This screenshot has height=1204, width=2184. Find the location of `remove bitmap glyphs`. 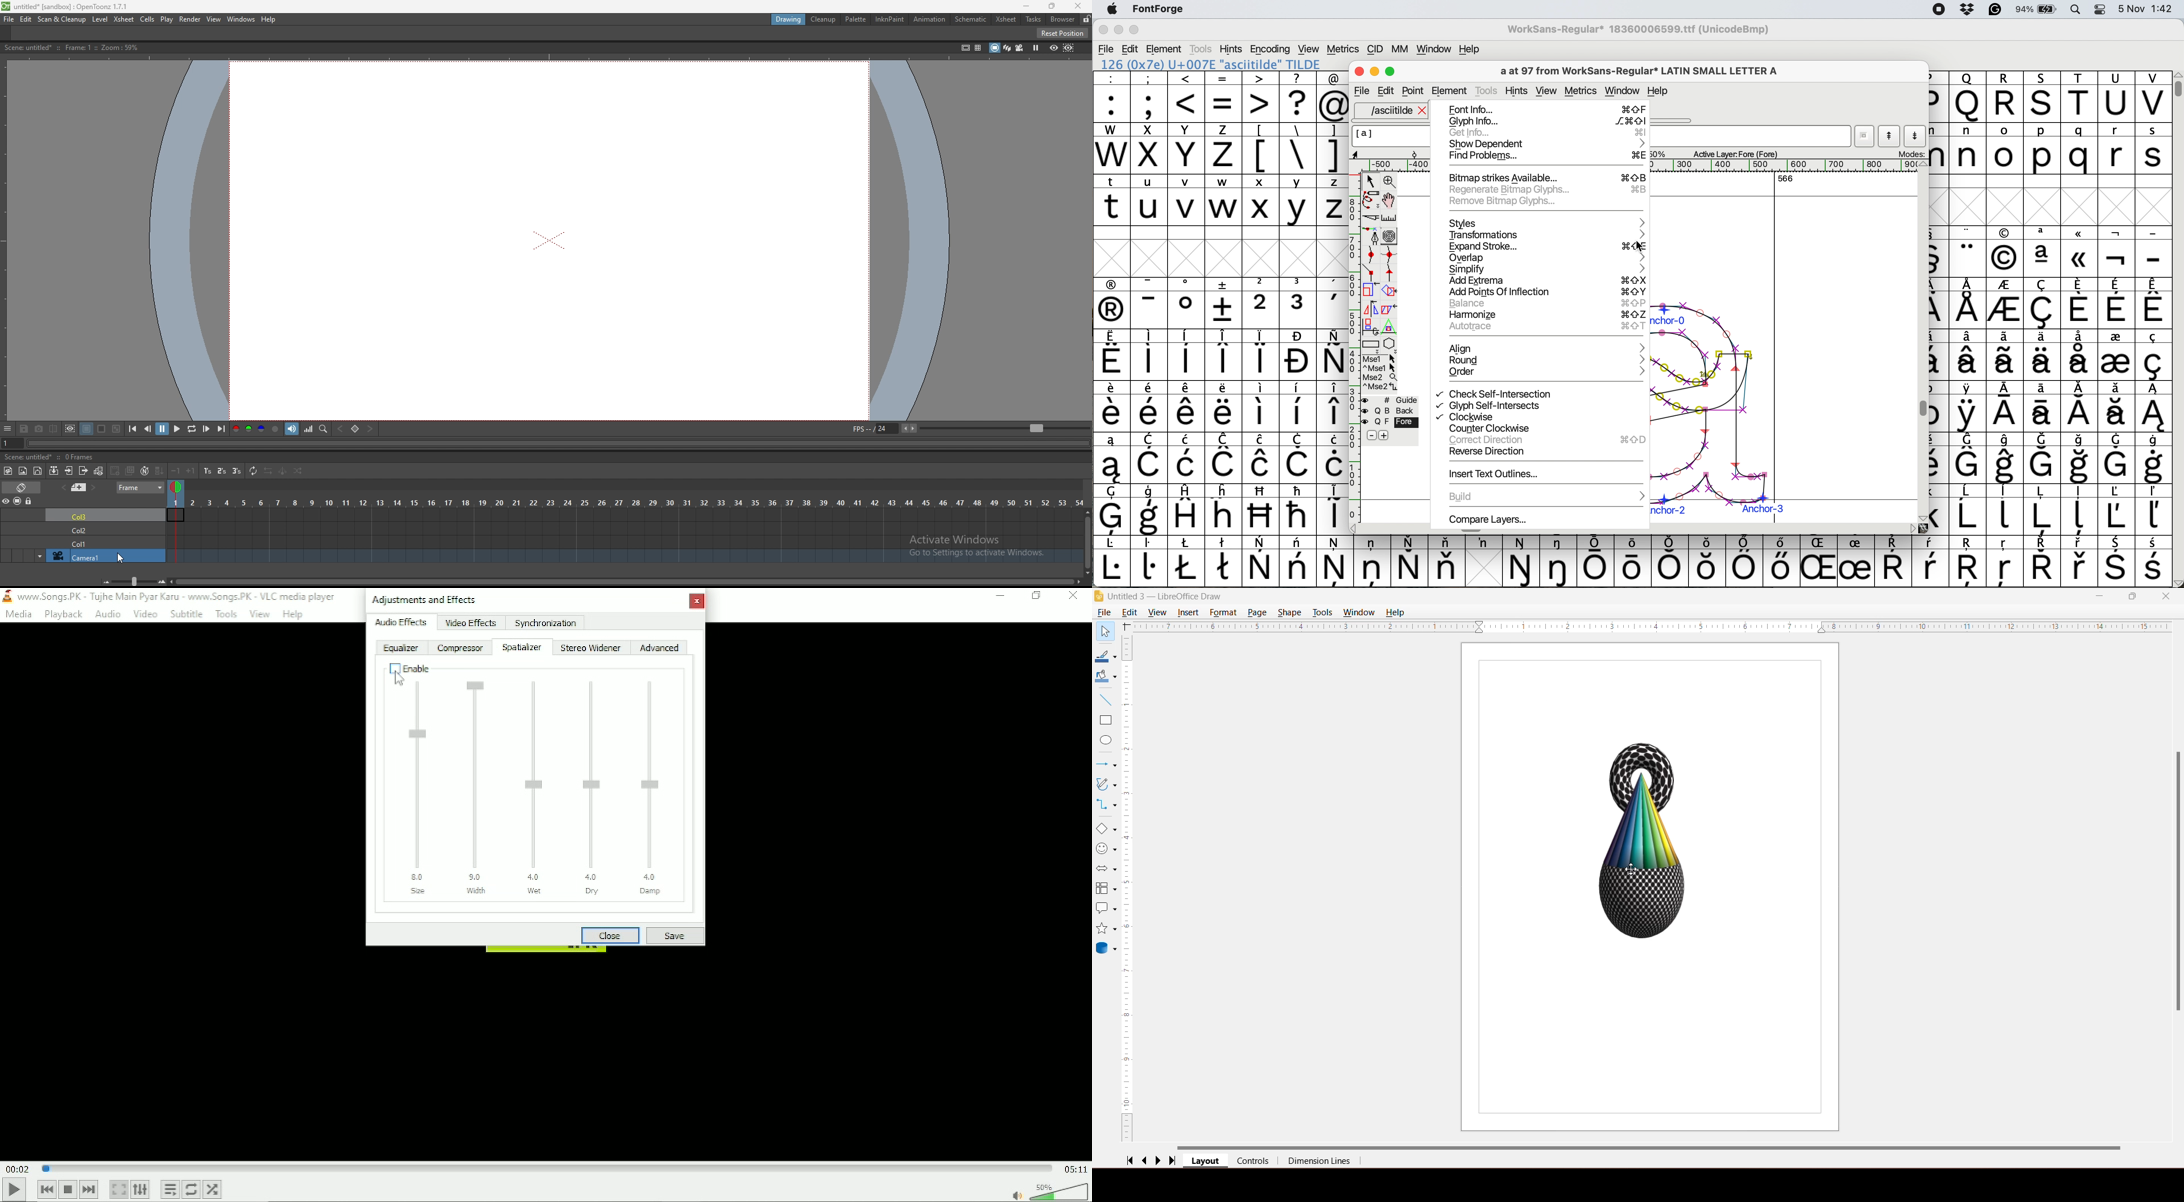

remove bitmap glyphs is located at coordinates (1506, 202).